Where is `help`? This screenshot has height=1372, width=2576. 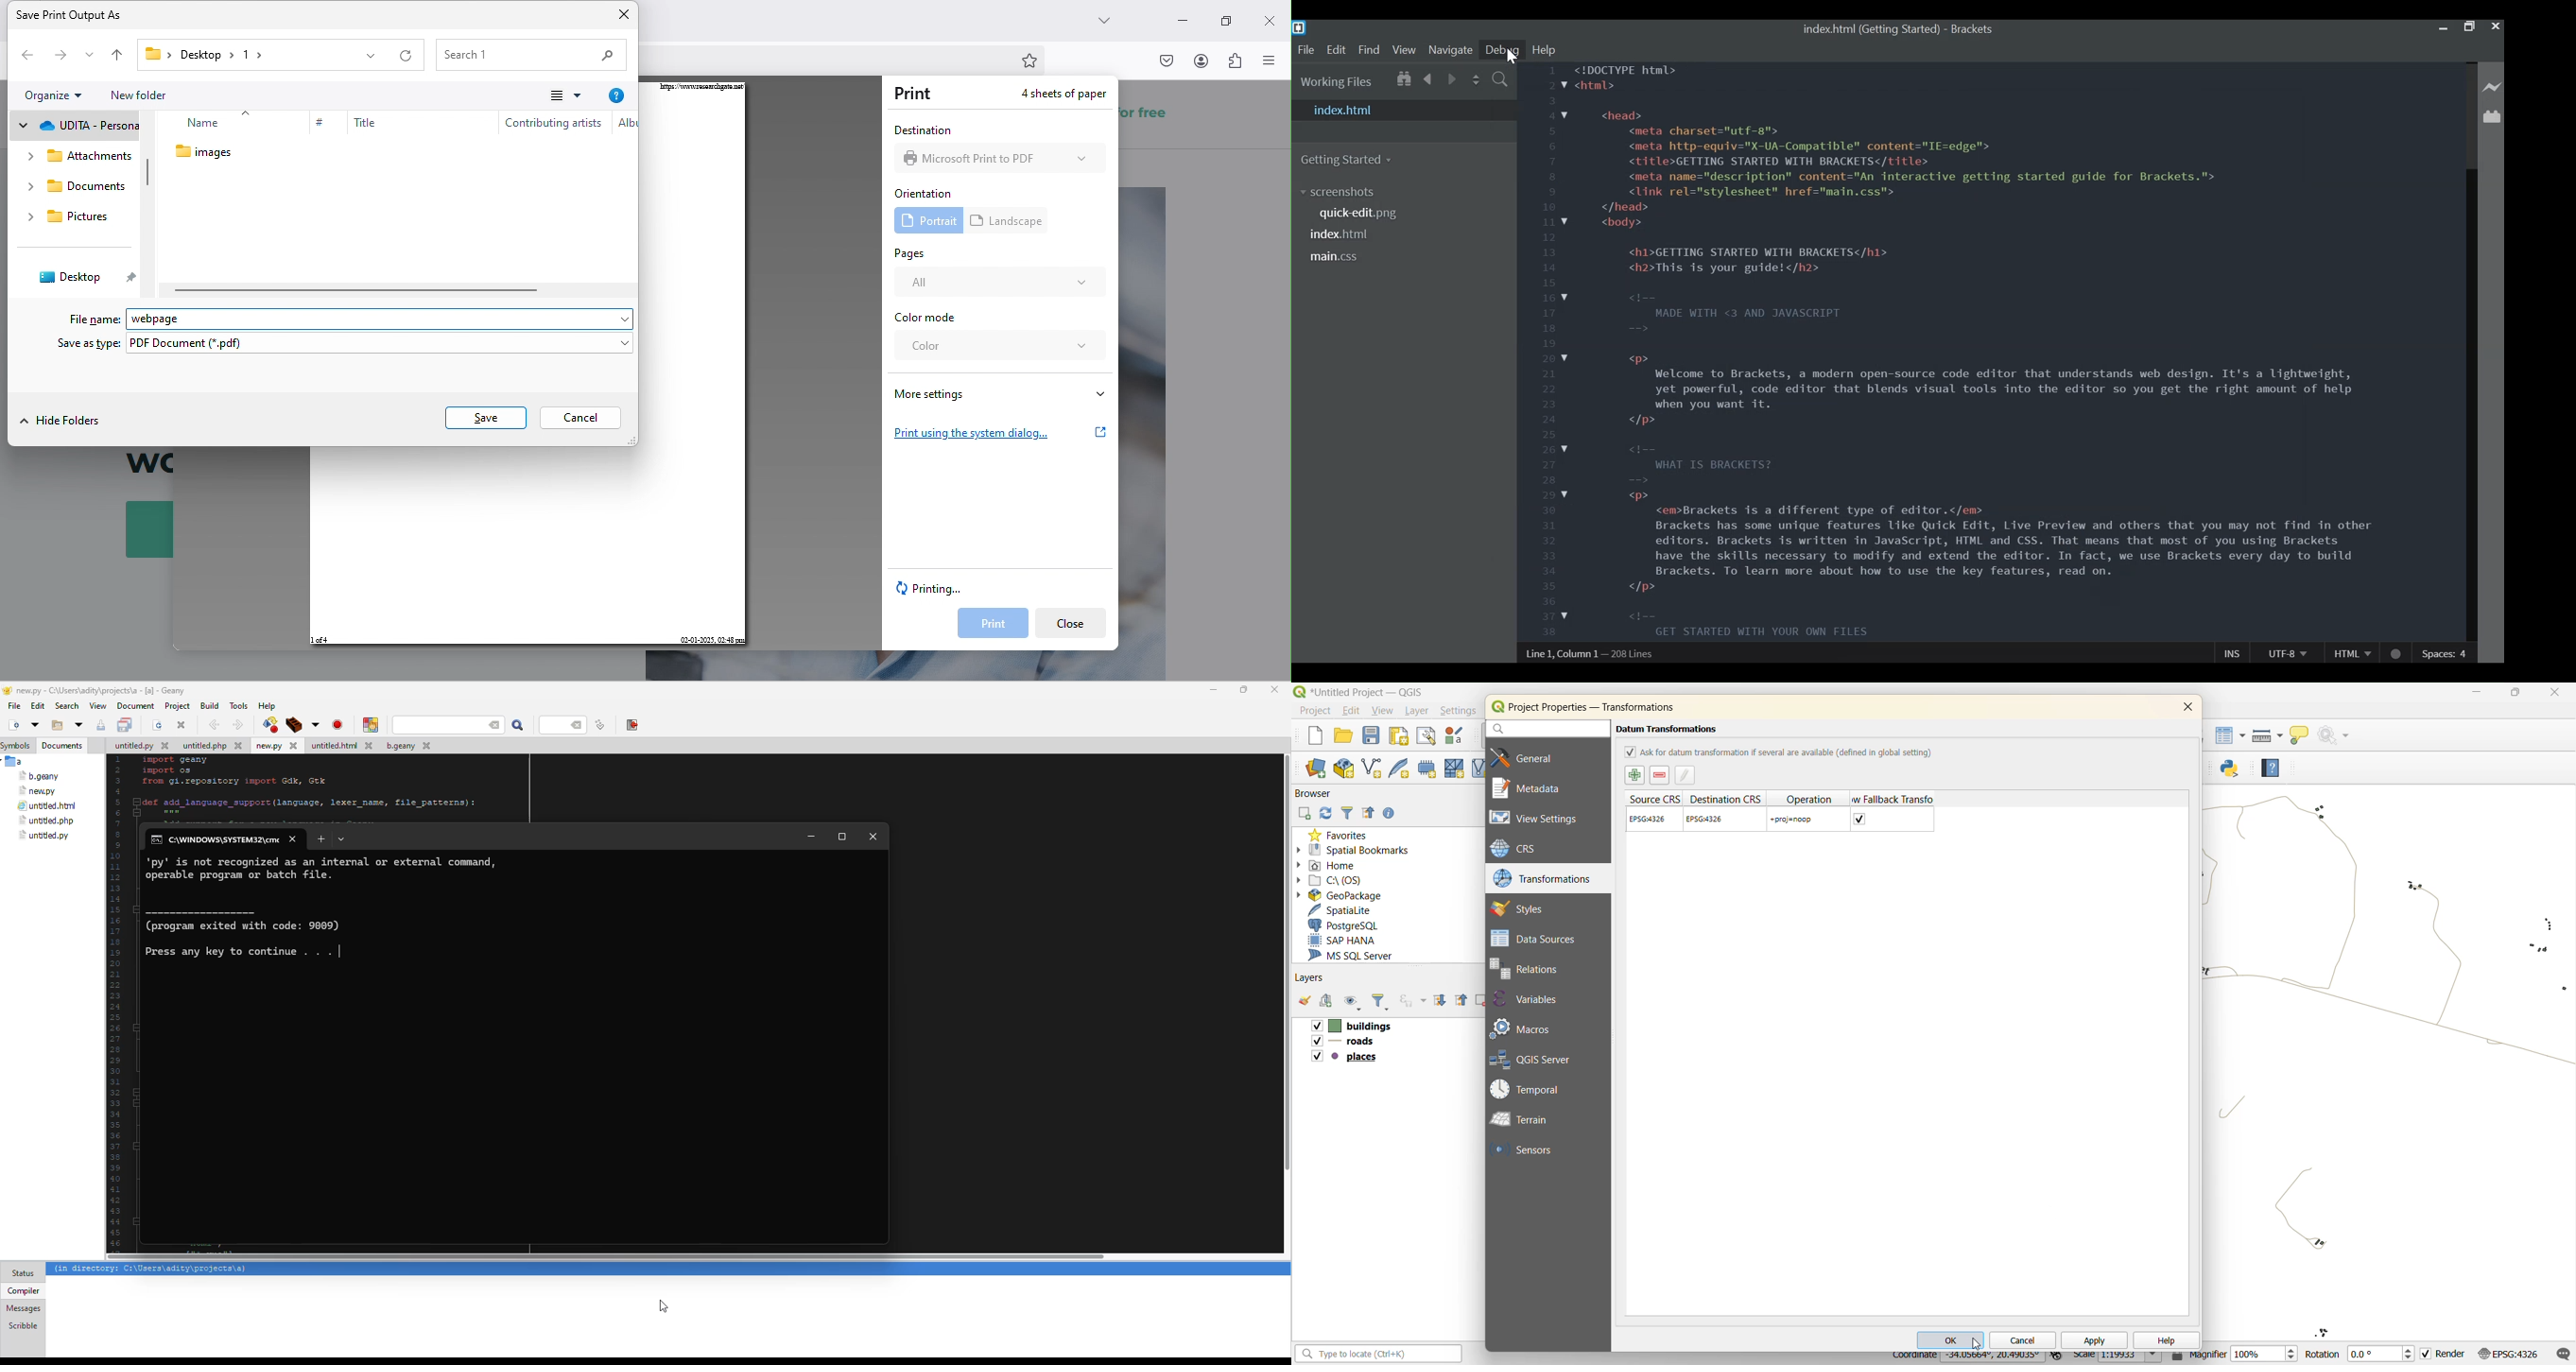
help is located at coordinates (2270, 766).